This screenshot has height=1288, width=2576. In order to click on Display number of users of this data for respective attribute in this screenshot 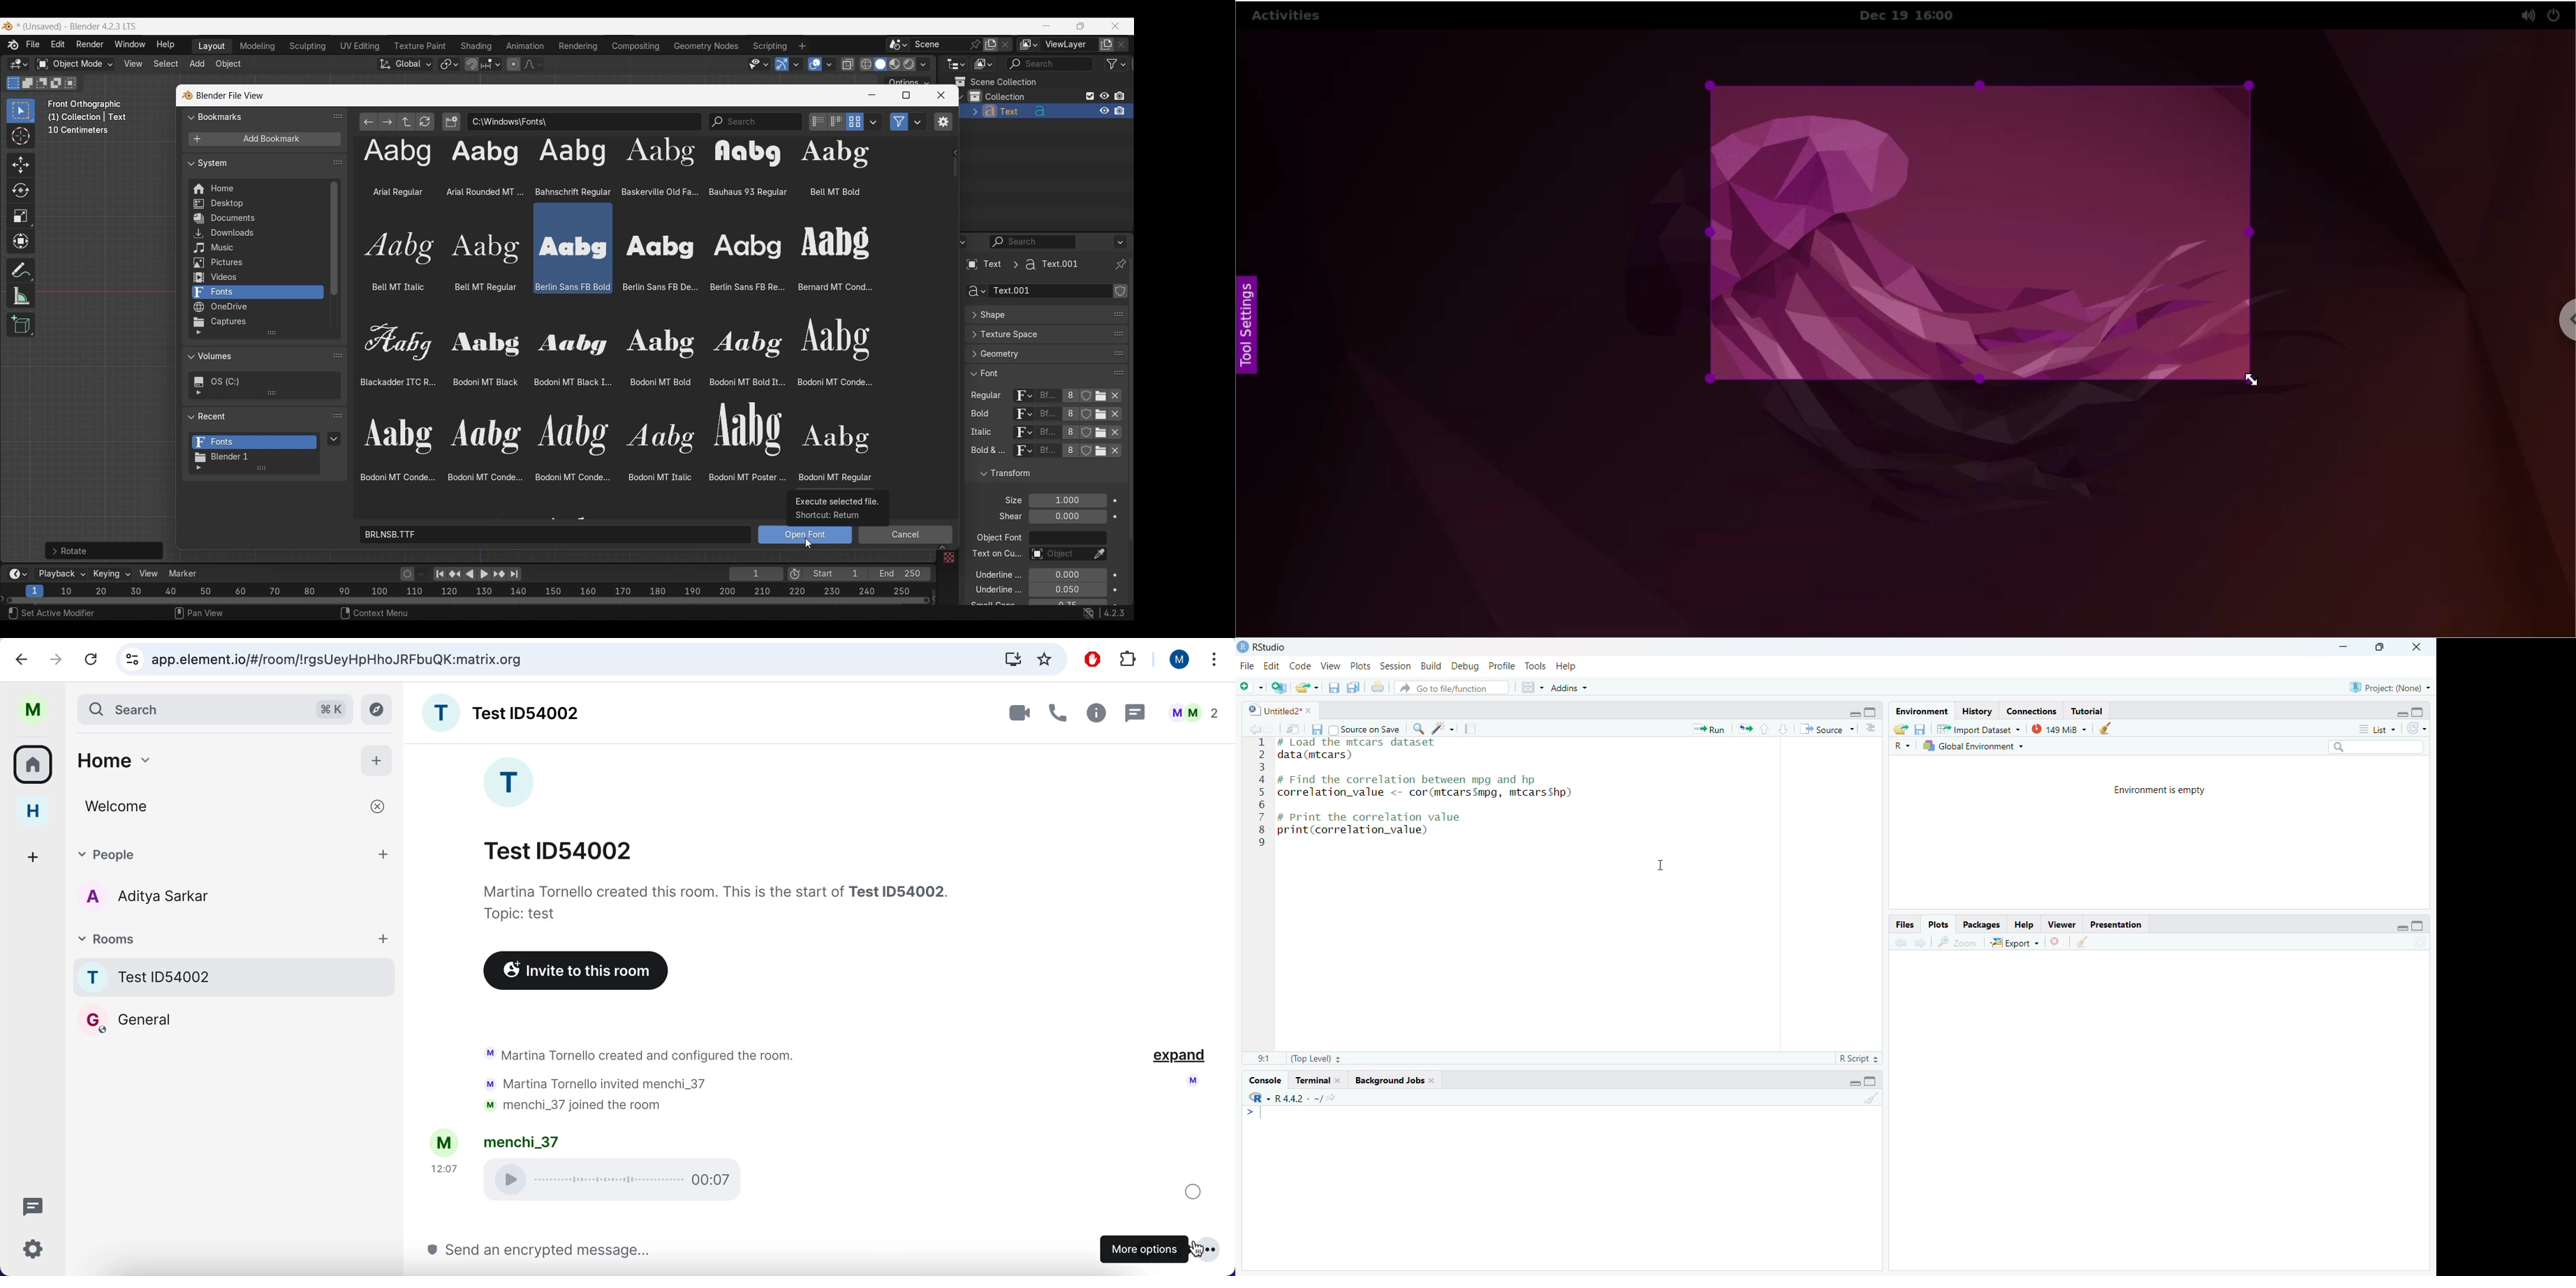, I will do `click(1070, 396)`.